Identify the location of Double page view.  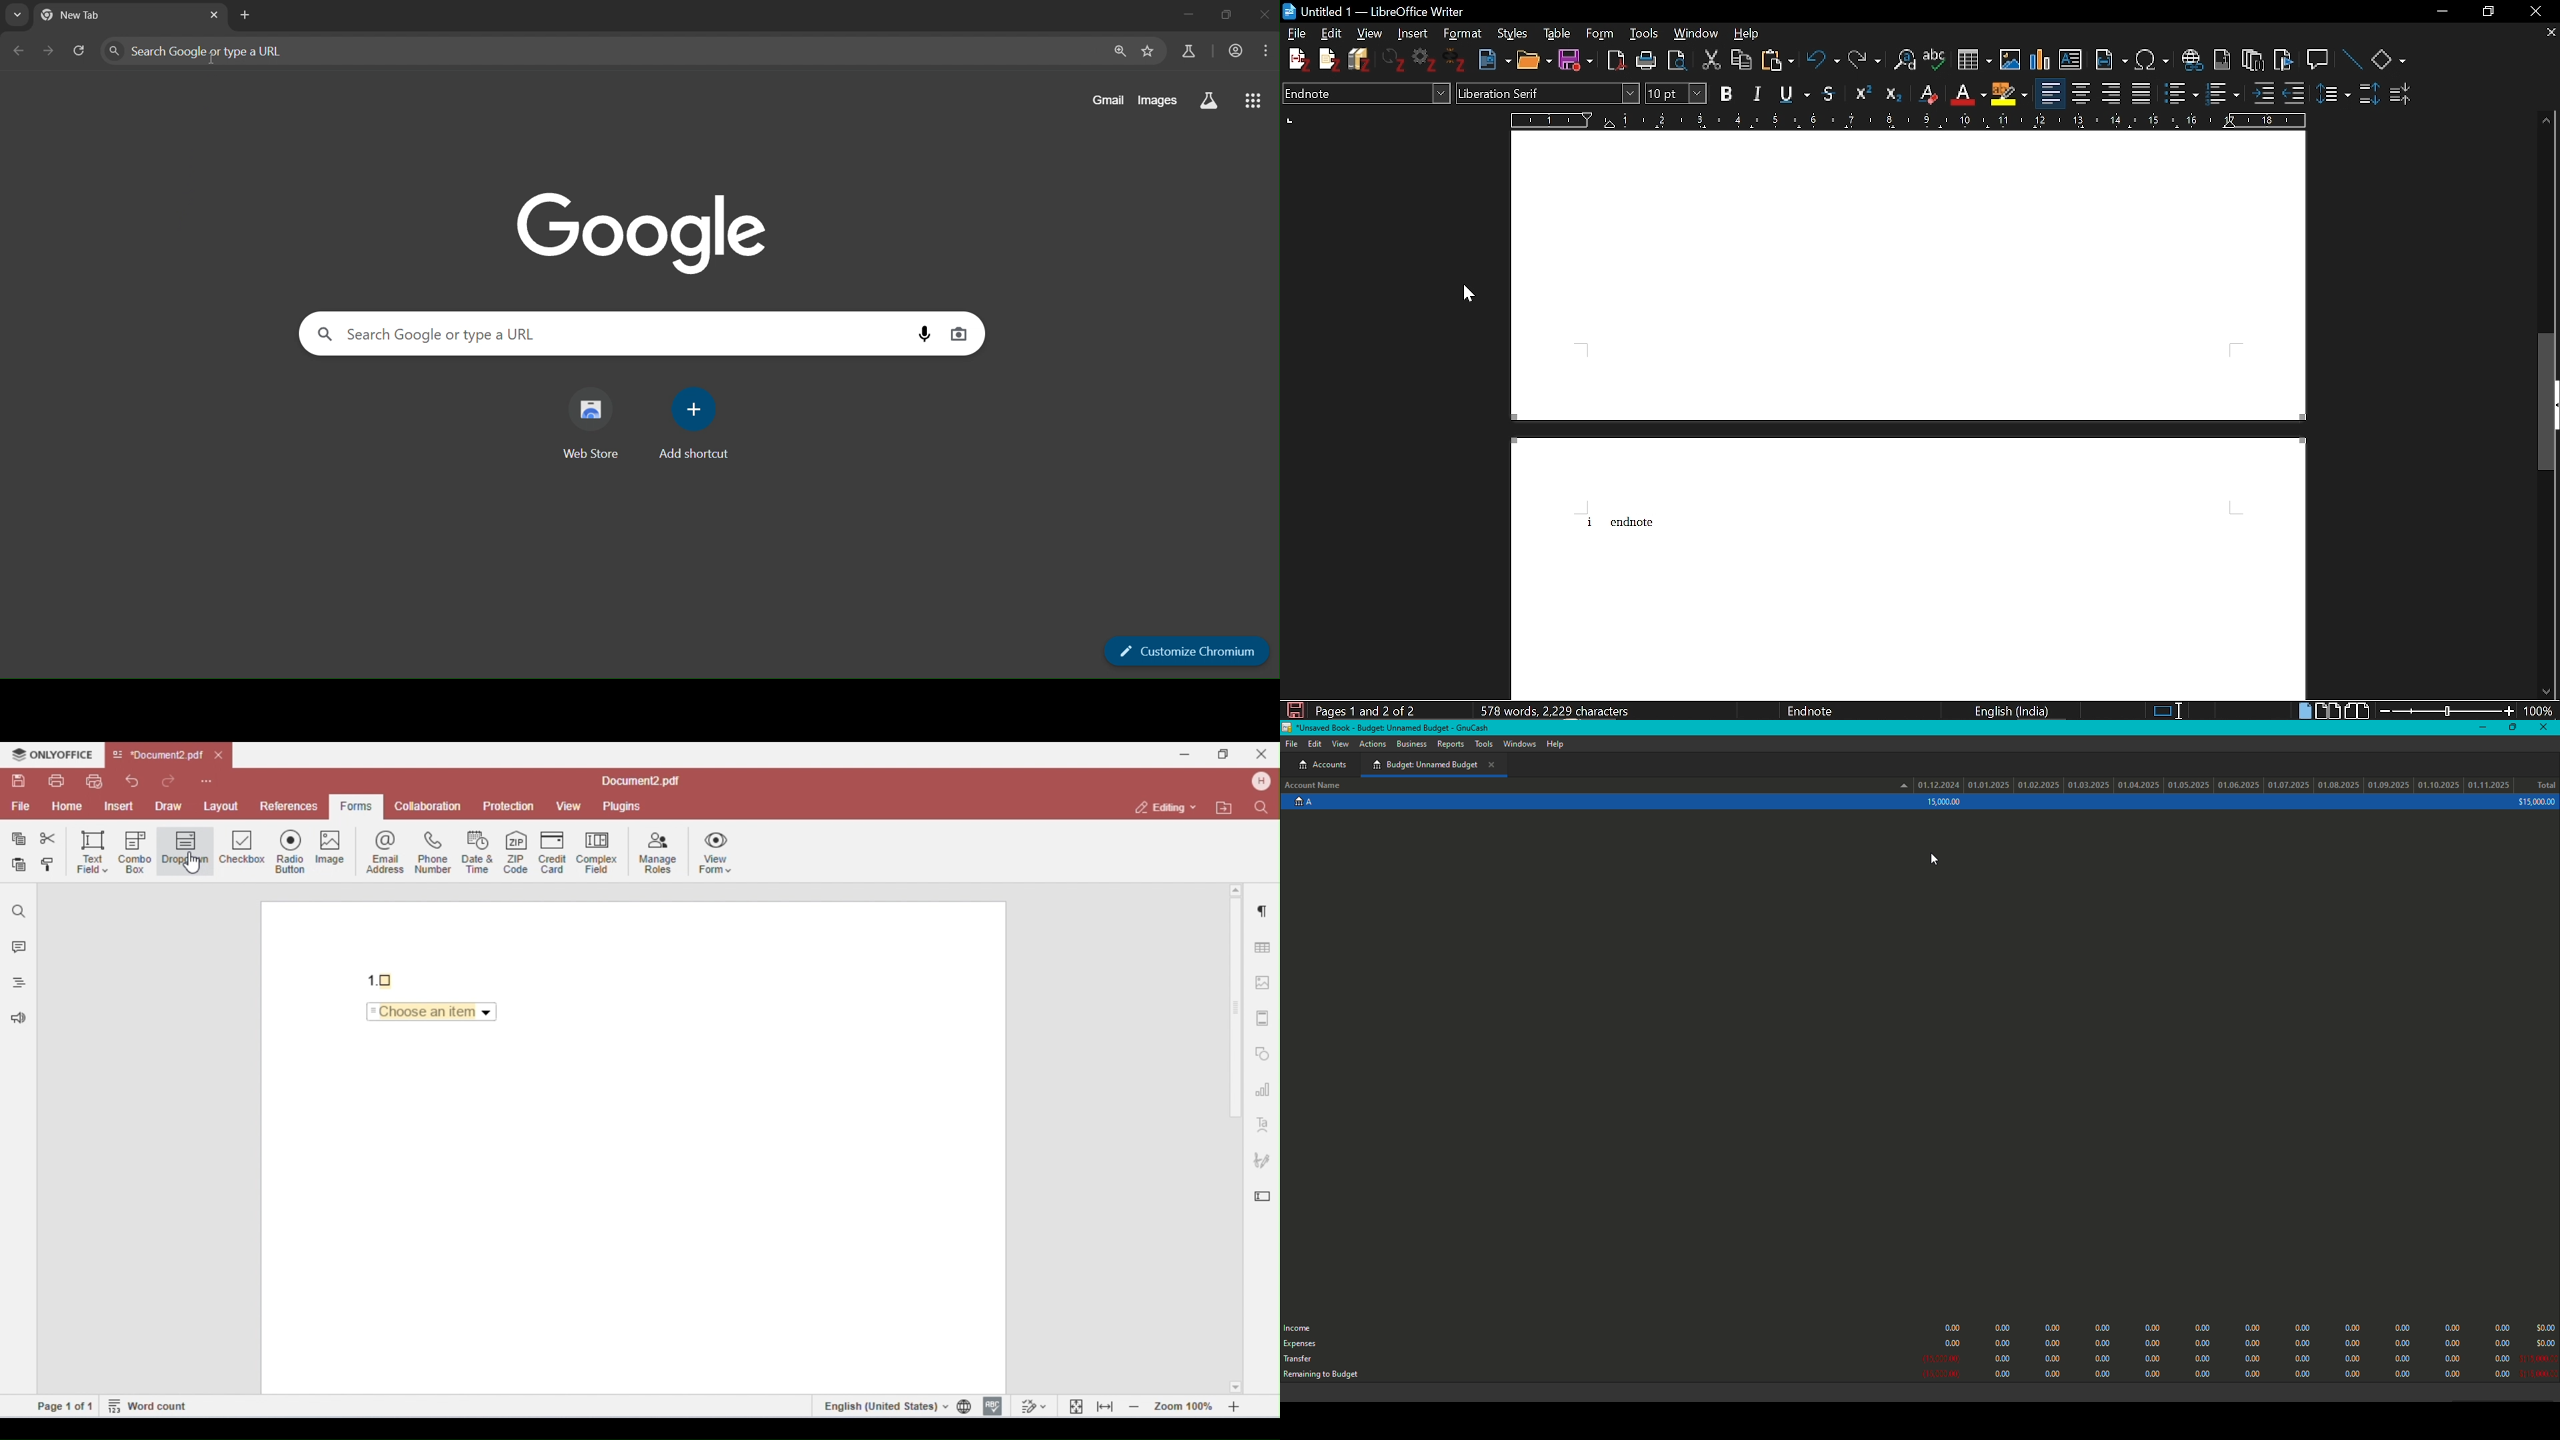
(2327, 711).